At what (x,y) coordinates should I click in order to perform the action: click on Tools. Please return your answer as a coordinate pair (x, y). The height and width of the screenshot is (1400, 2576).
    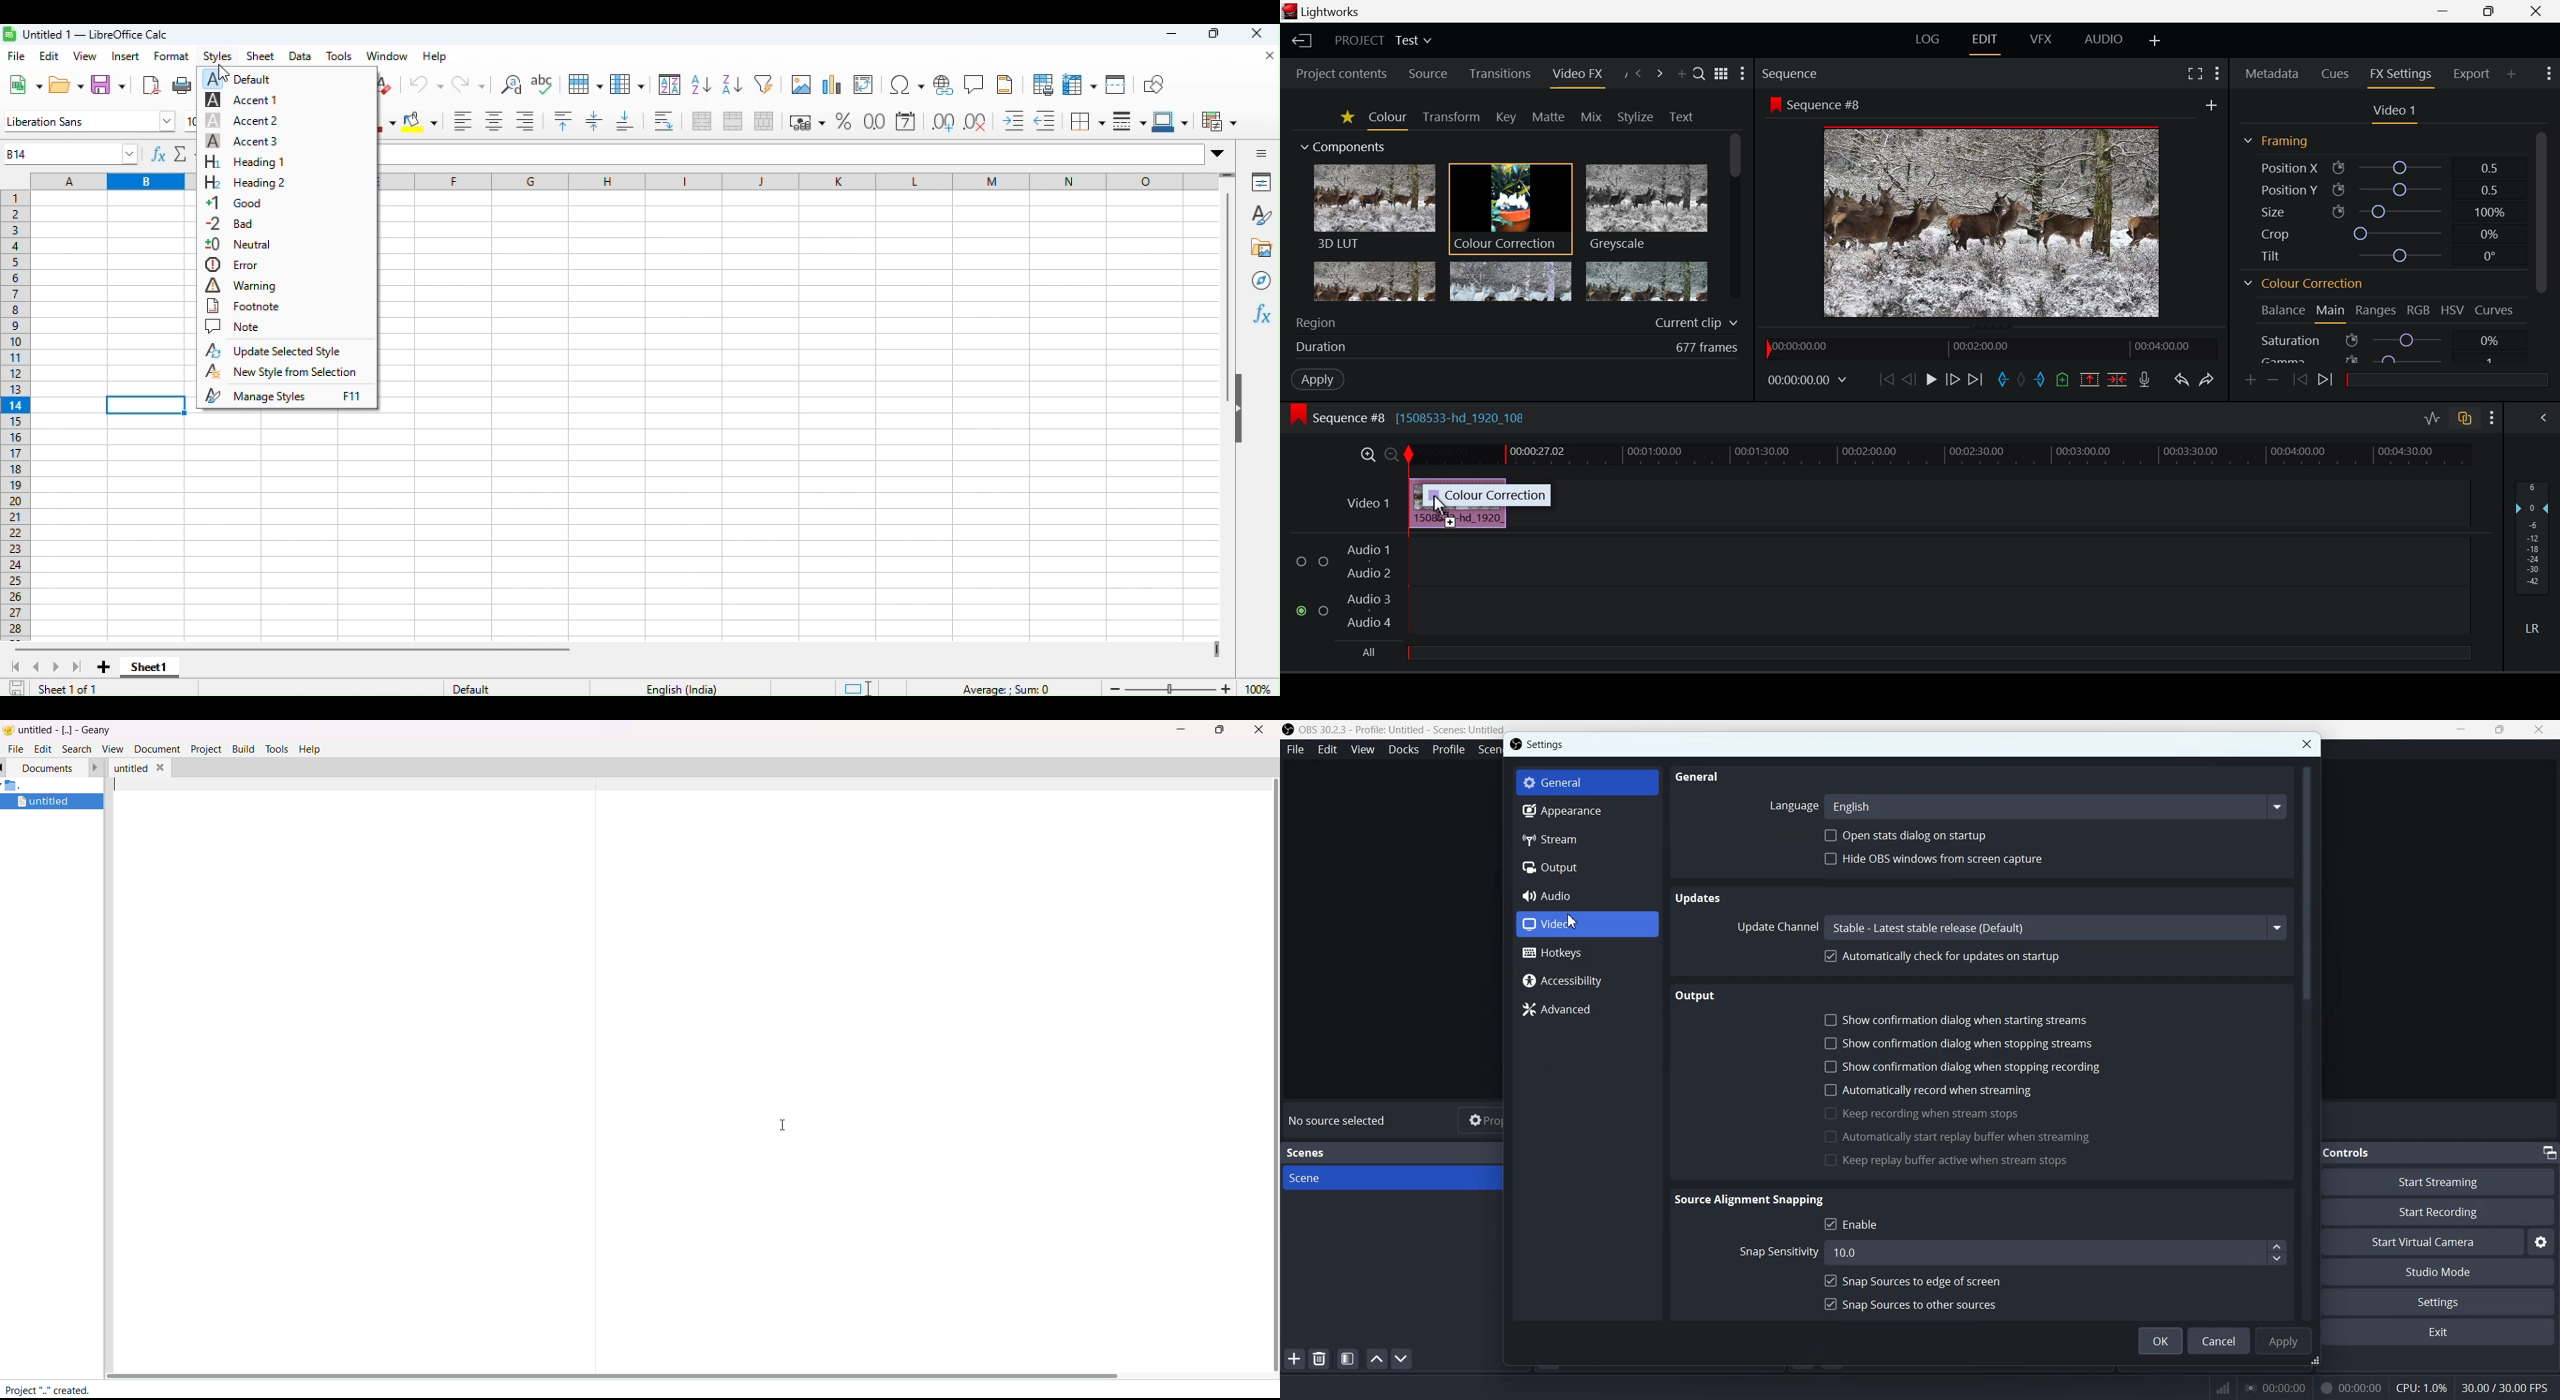
    Looking at the image, I should click on (344, 54).